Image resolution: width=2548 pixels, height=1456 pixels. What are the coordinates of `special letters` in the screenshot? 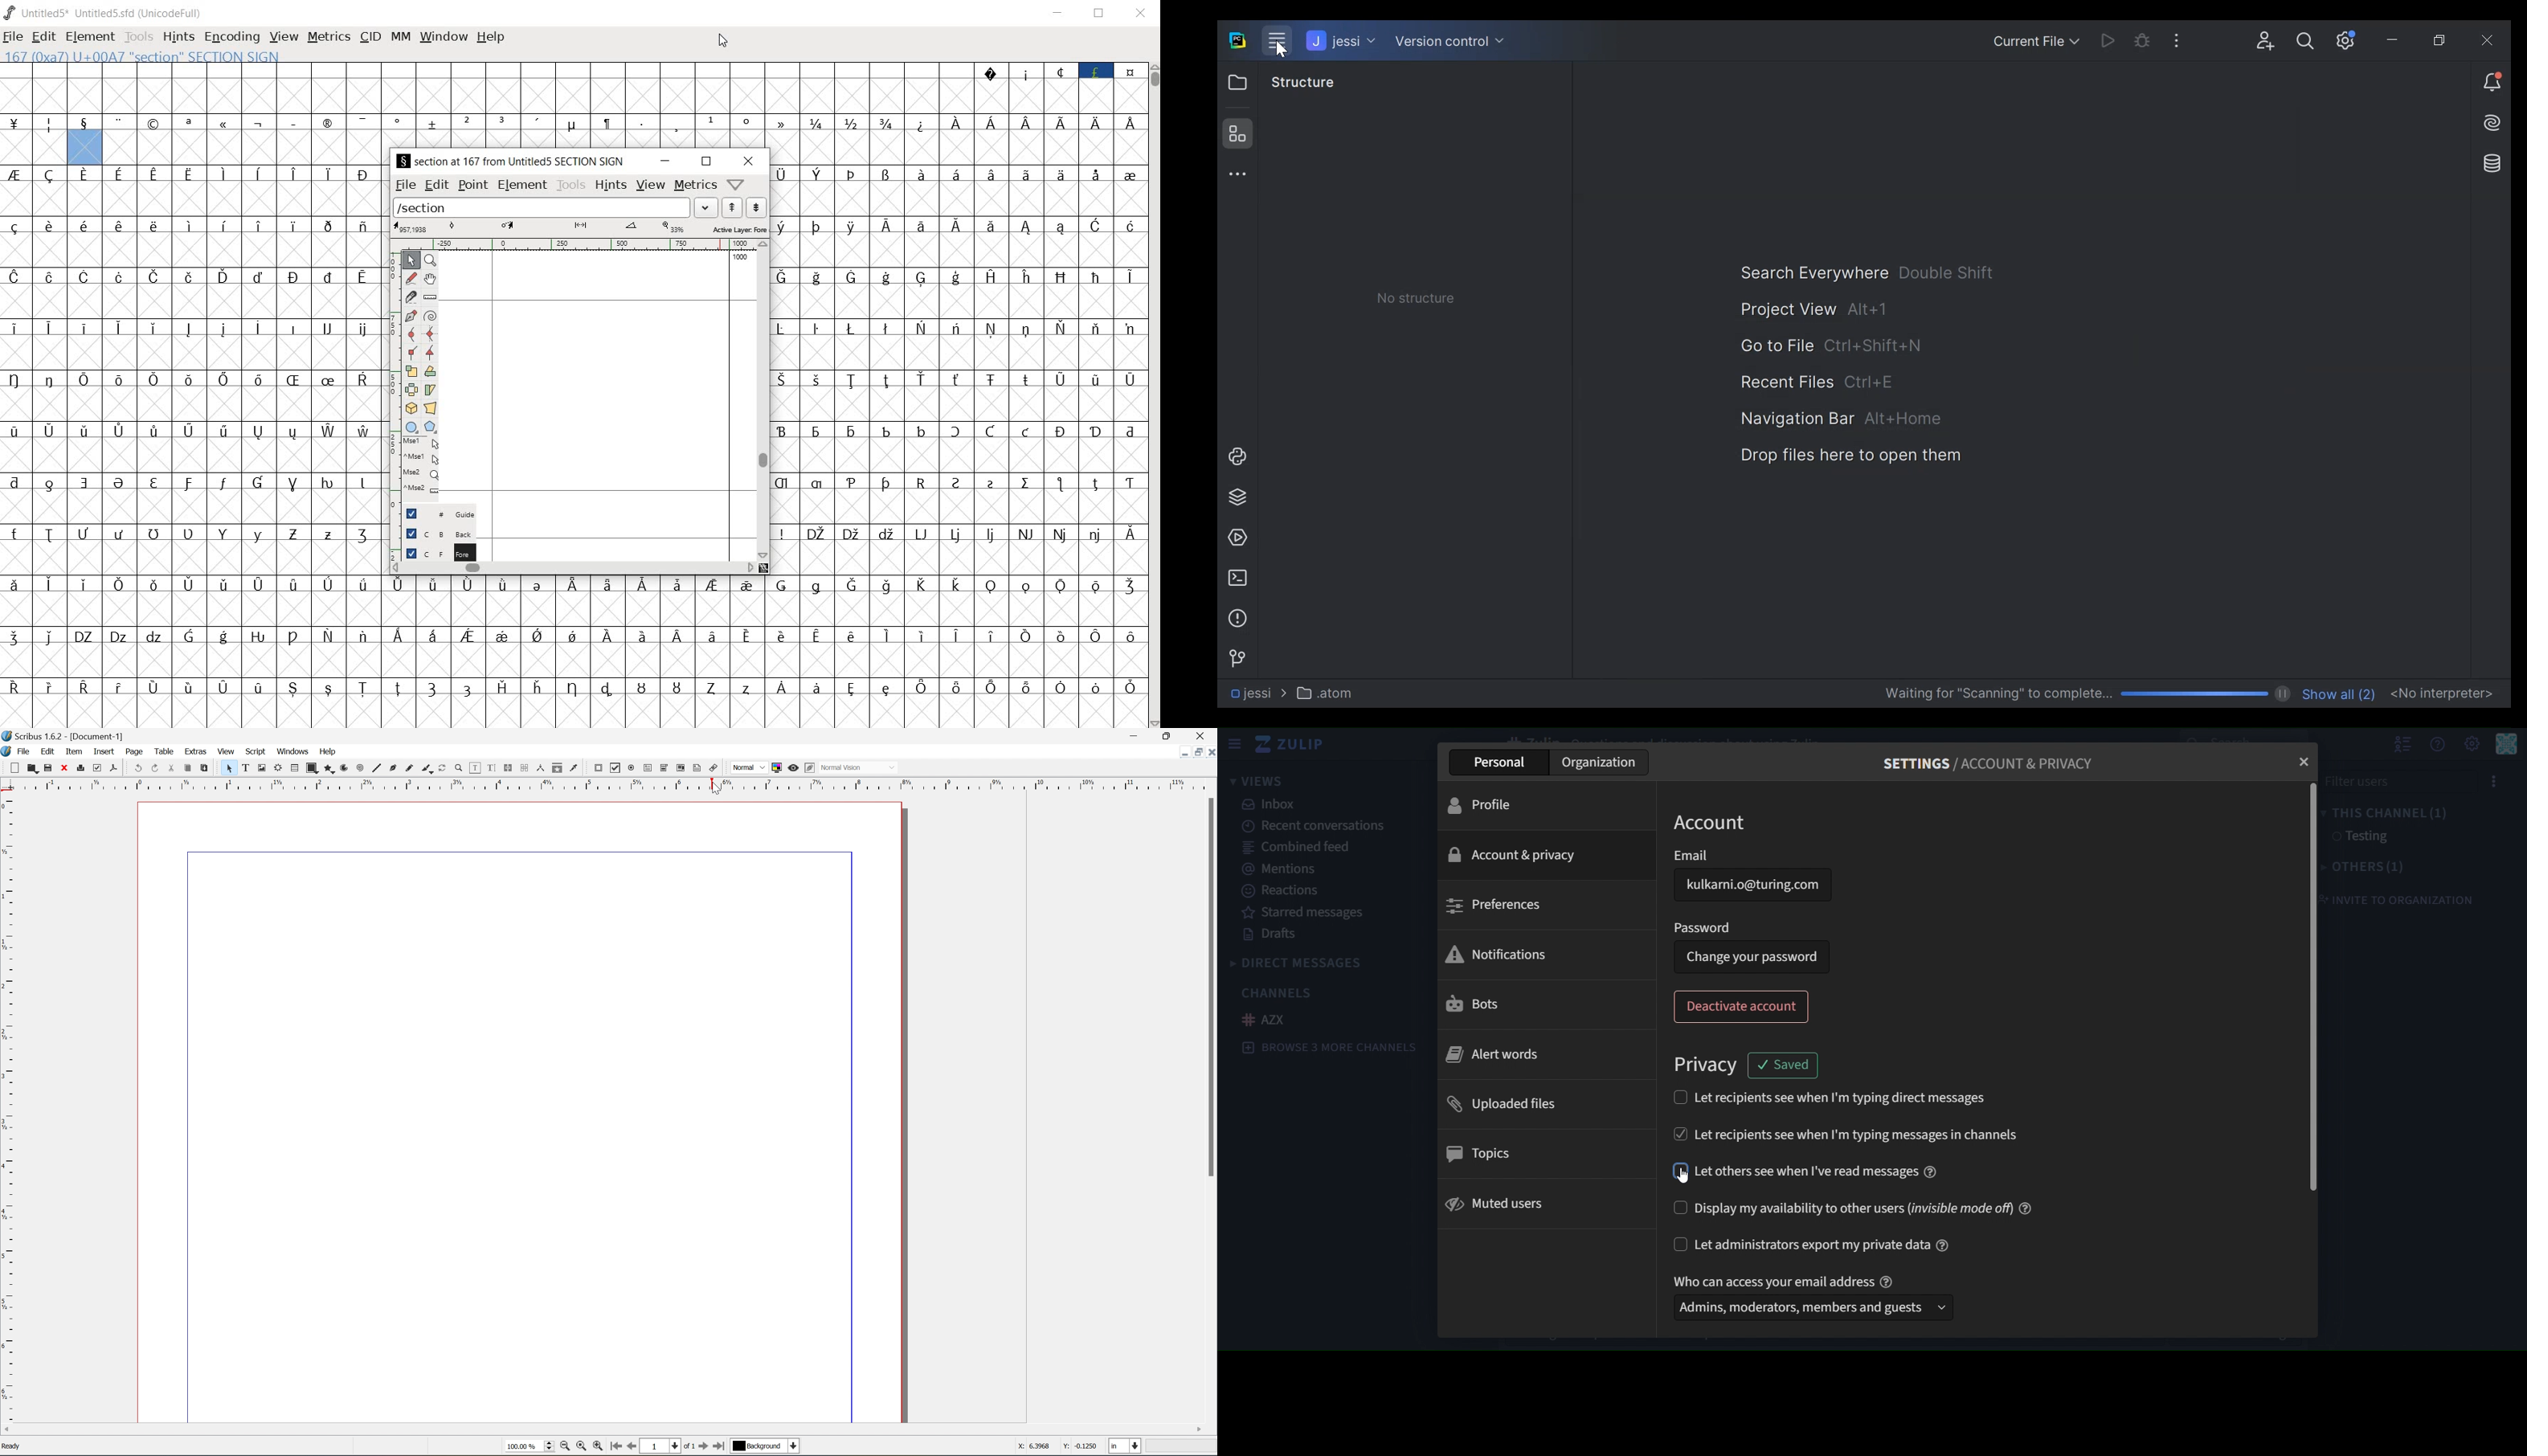 It's located at (576, 635).